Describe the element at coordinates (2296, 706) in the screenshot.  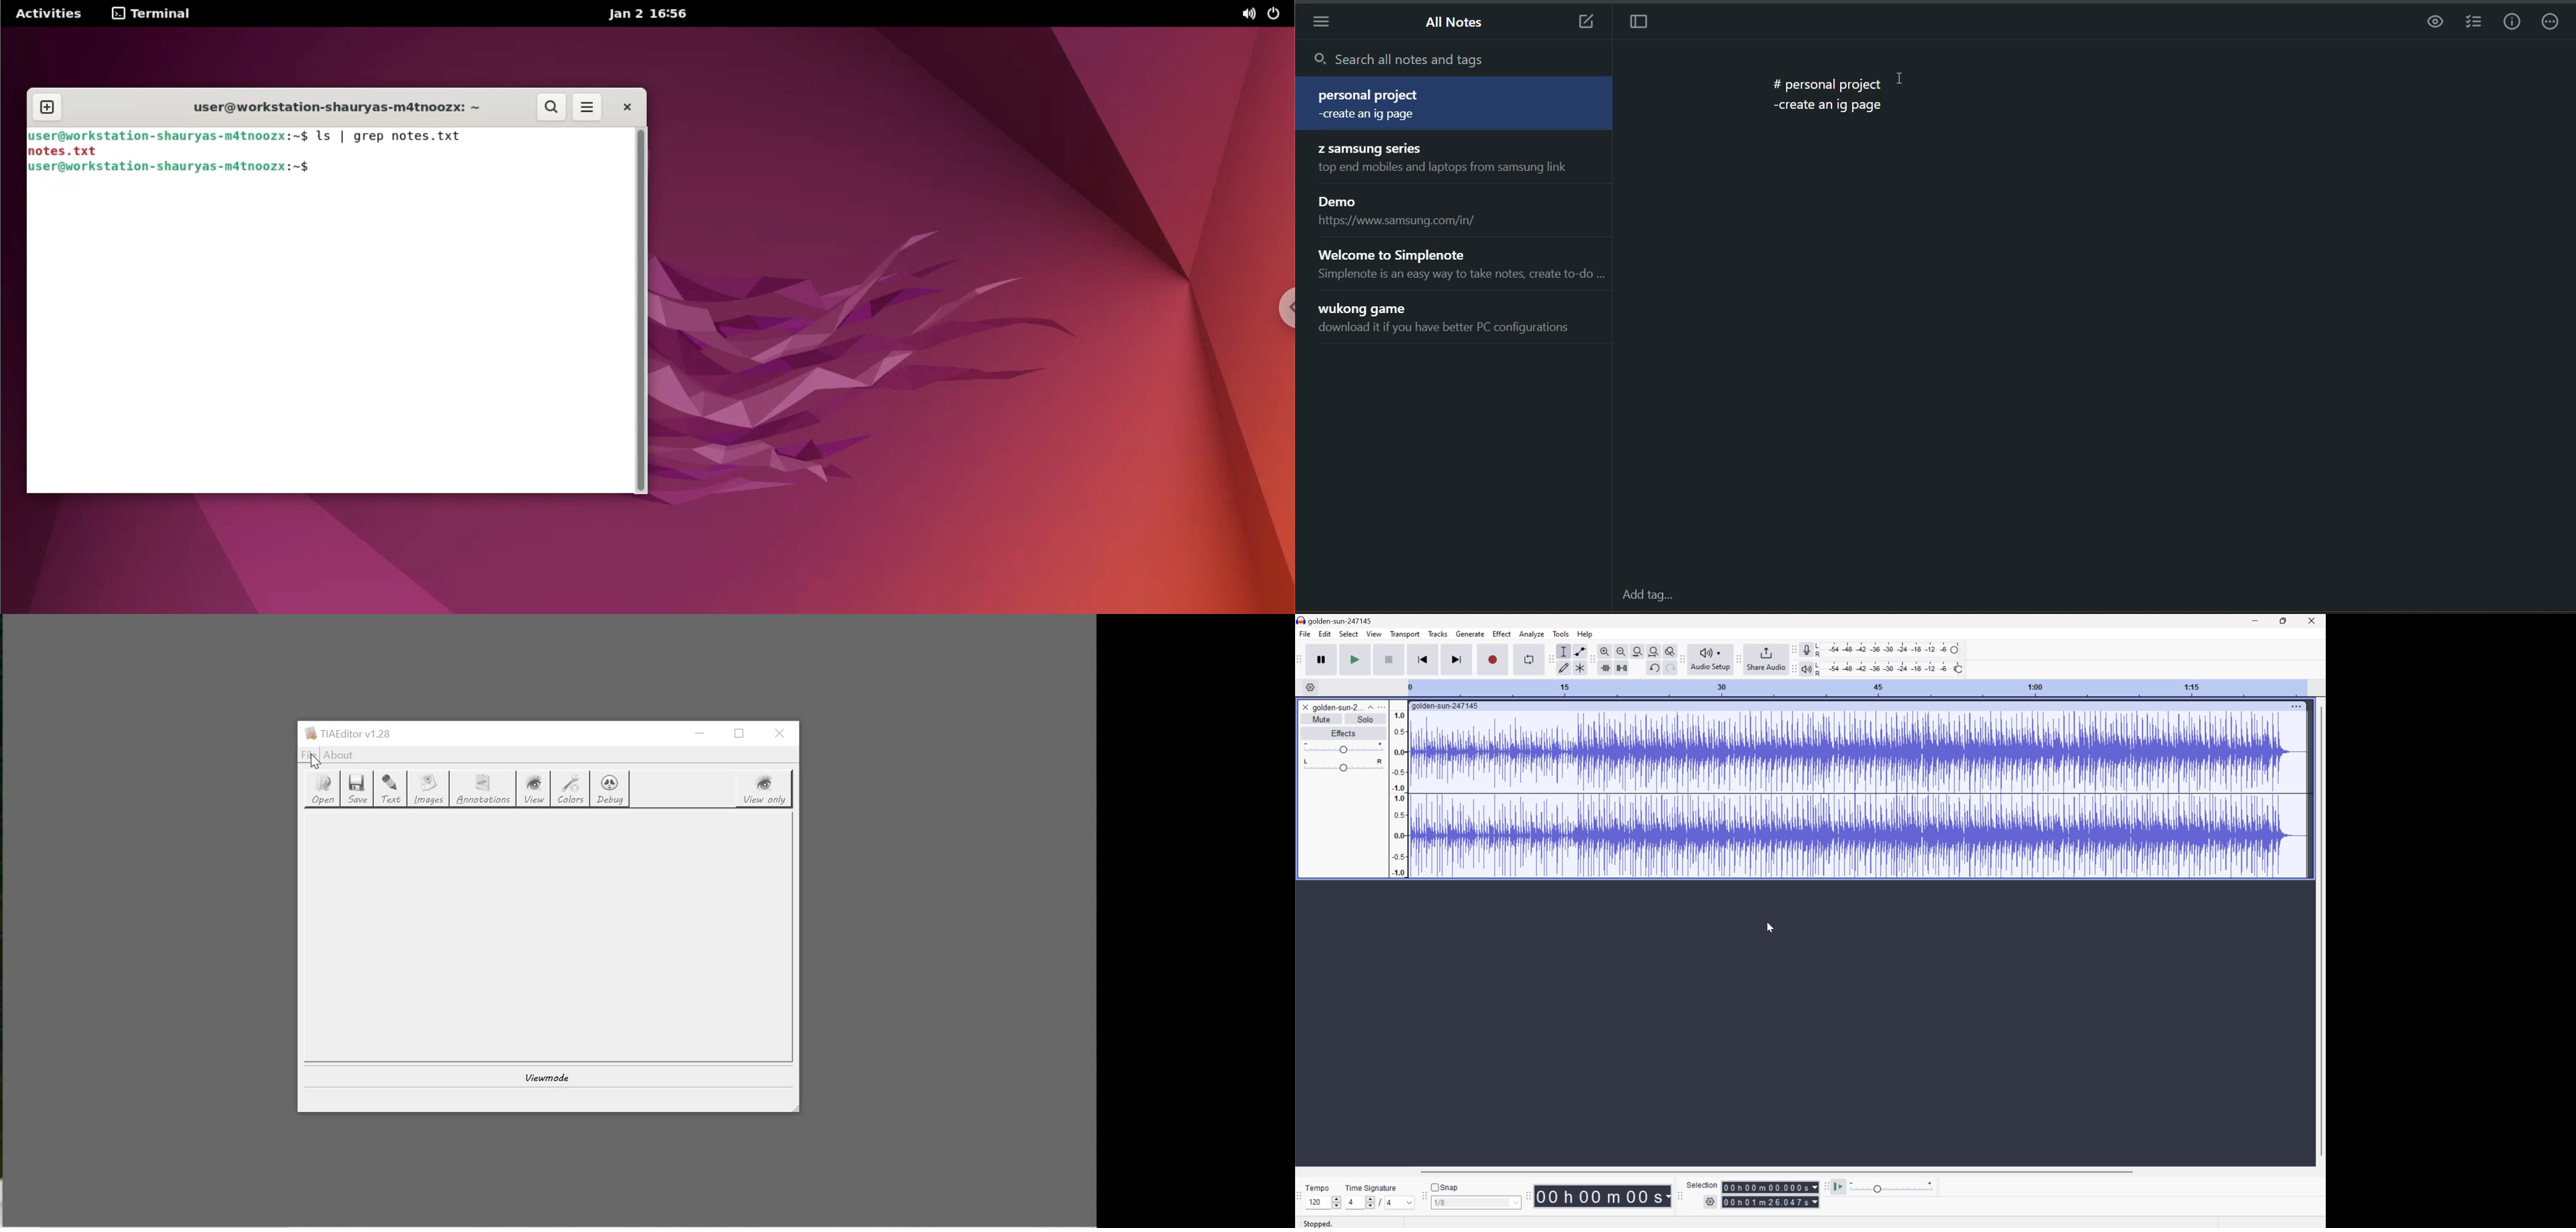
I see `More` at that location.